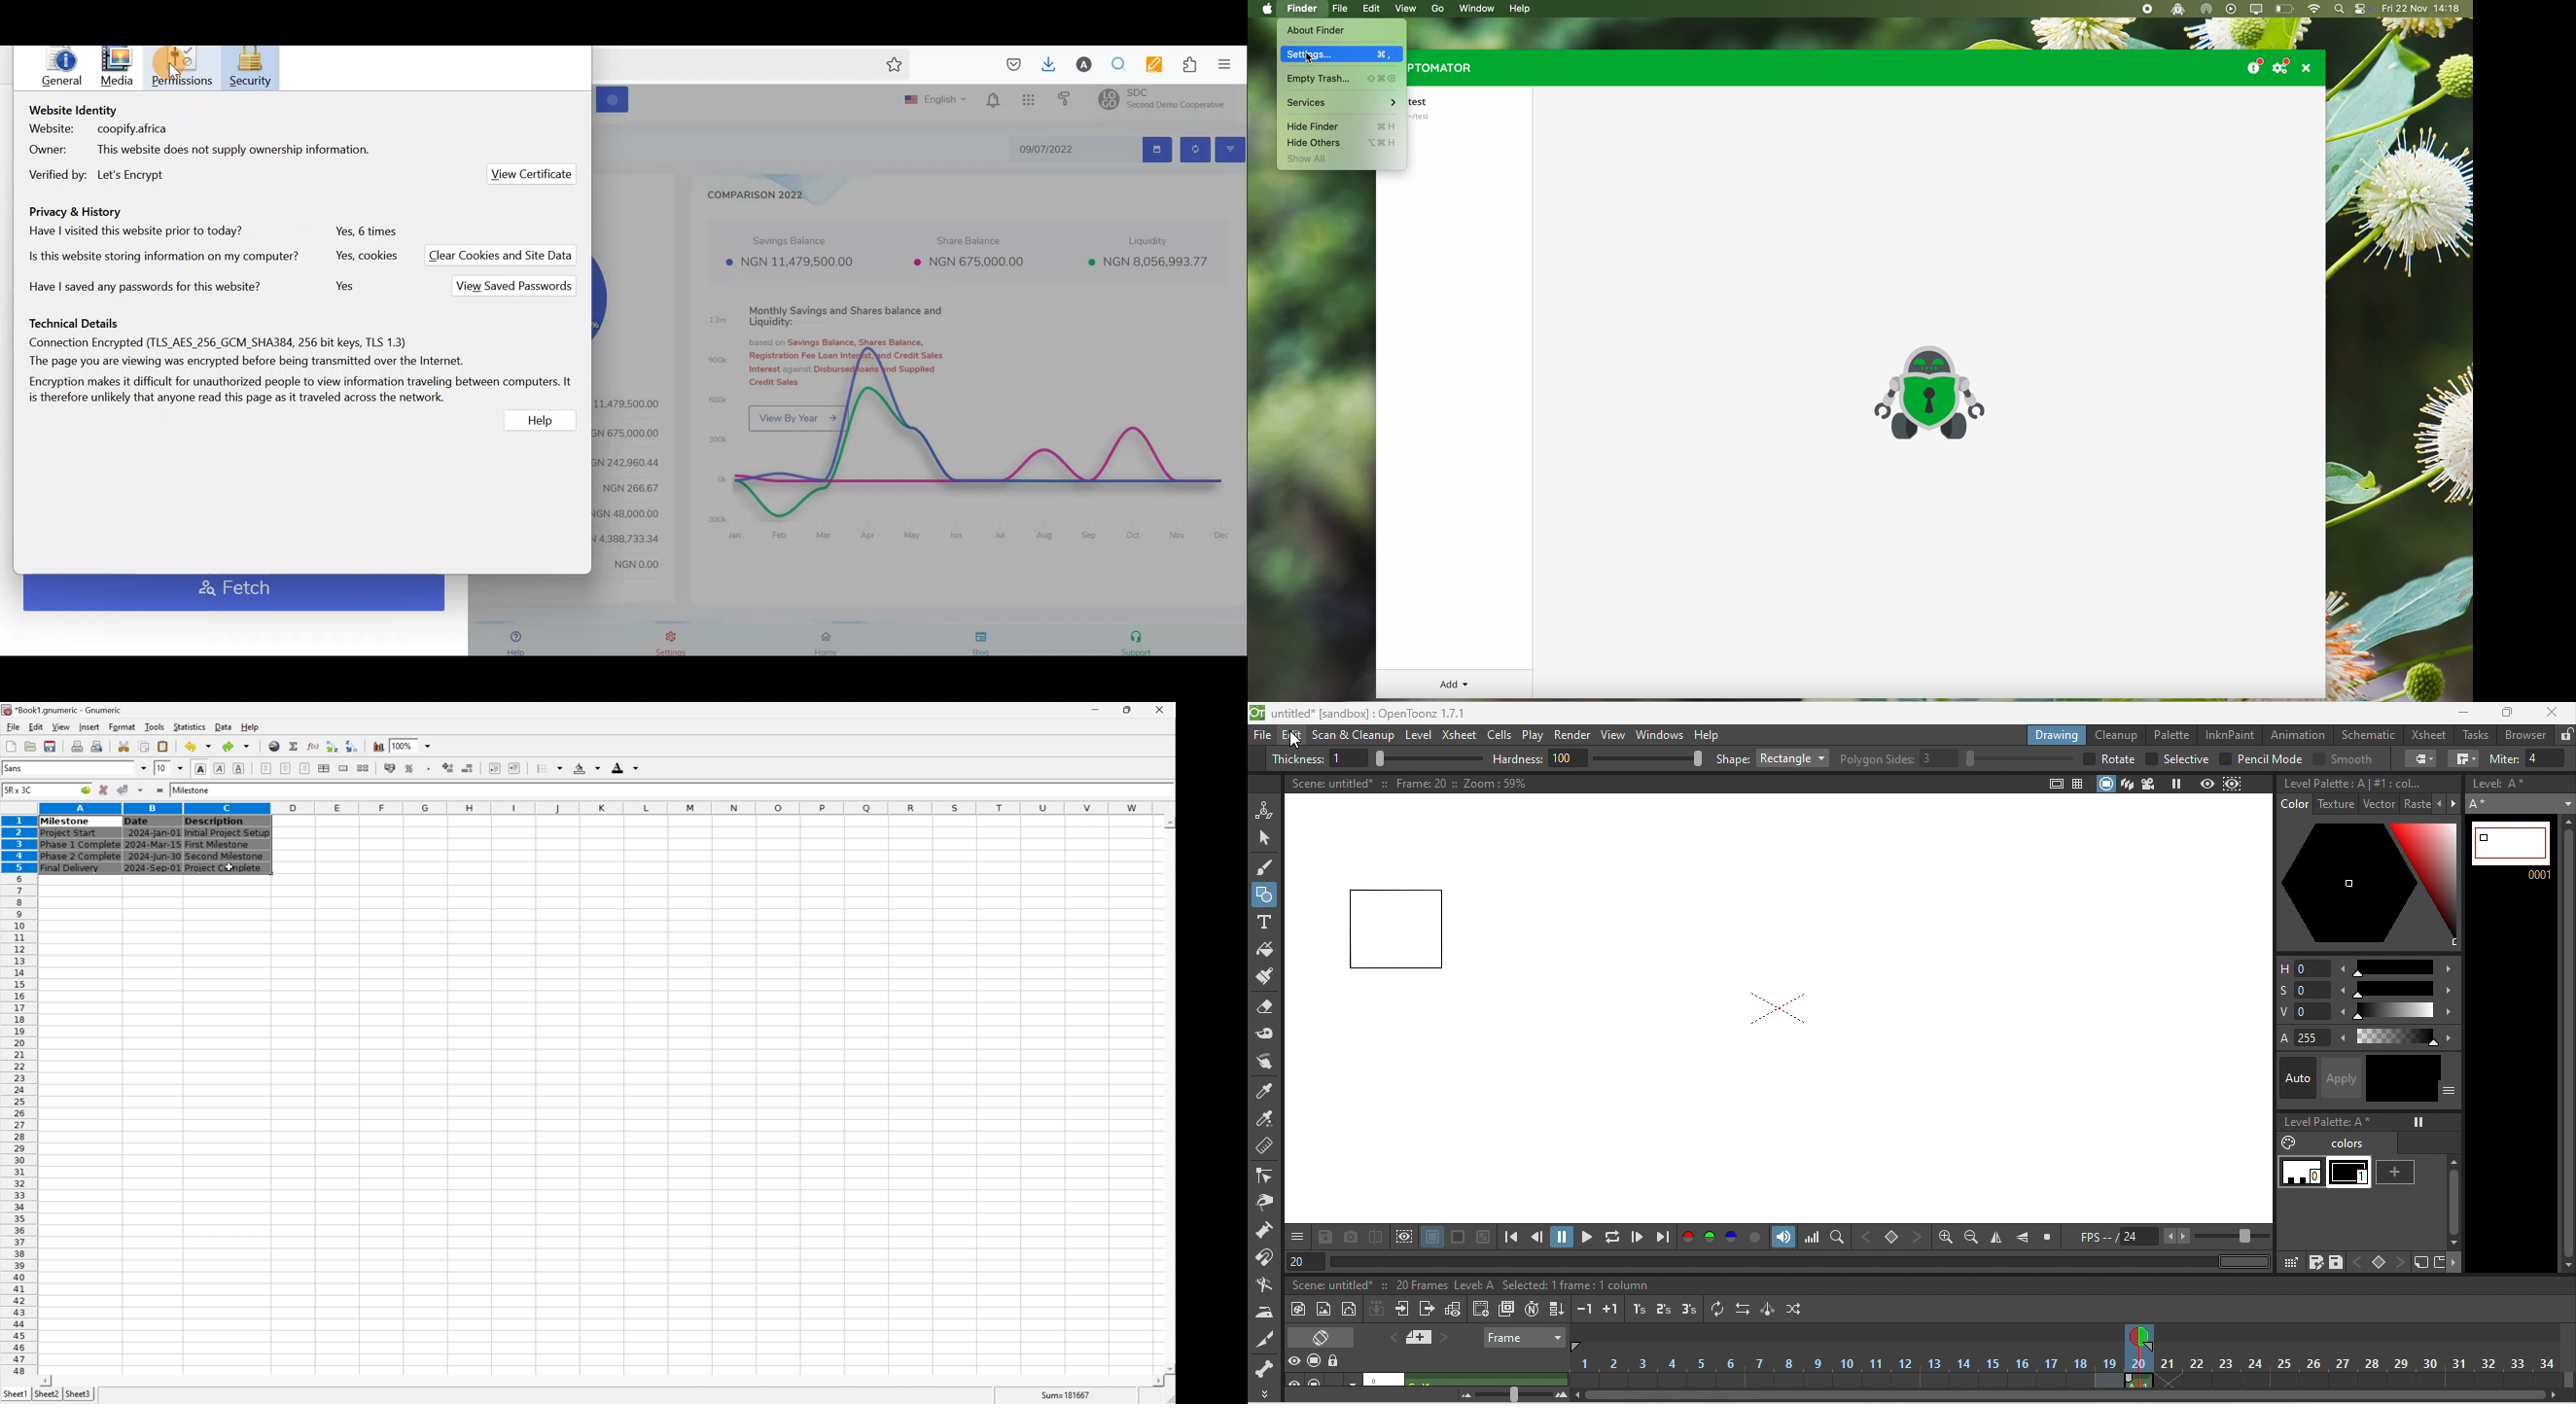 This screenshot has height=1428, width=2576. I want to click on magnet, so click(1265, 1255).